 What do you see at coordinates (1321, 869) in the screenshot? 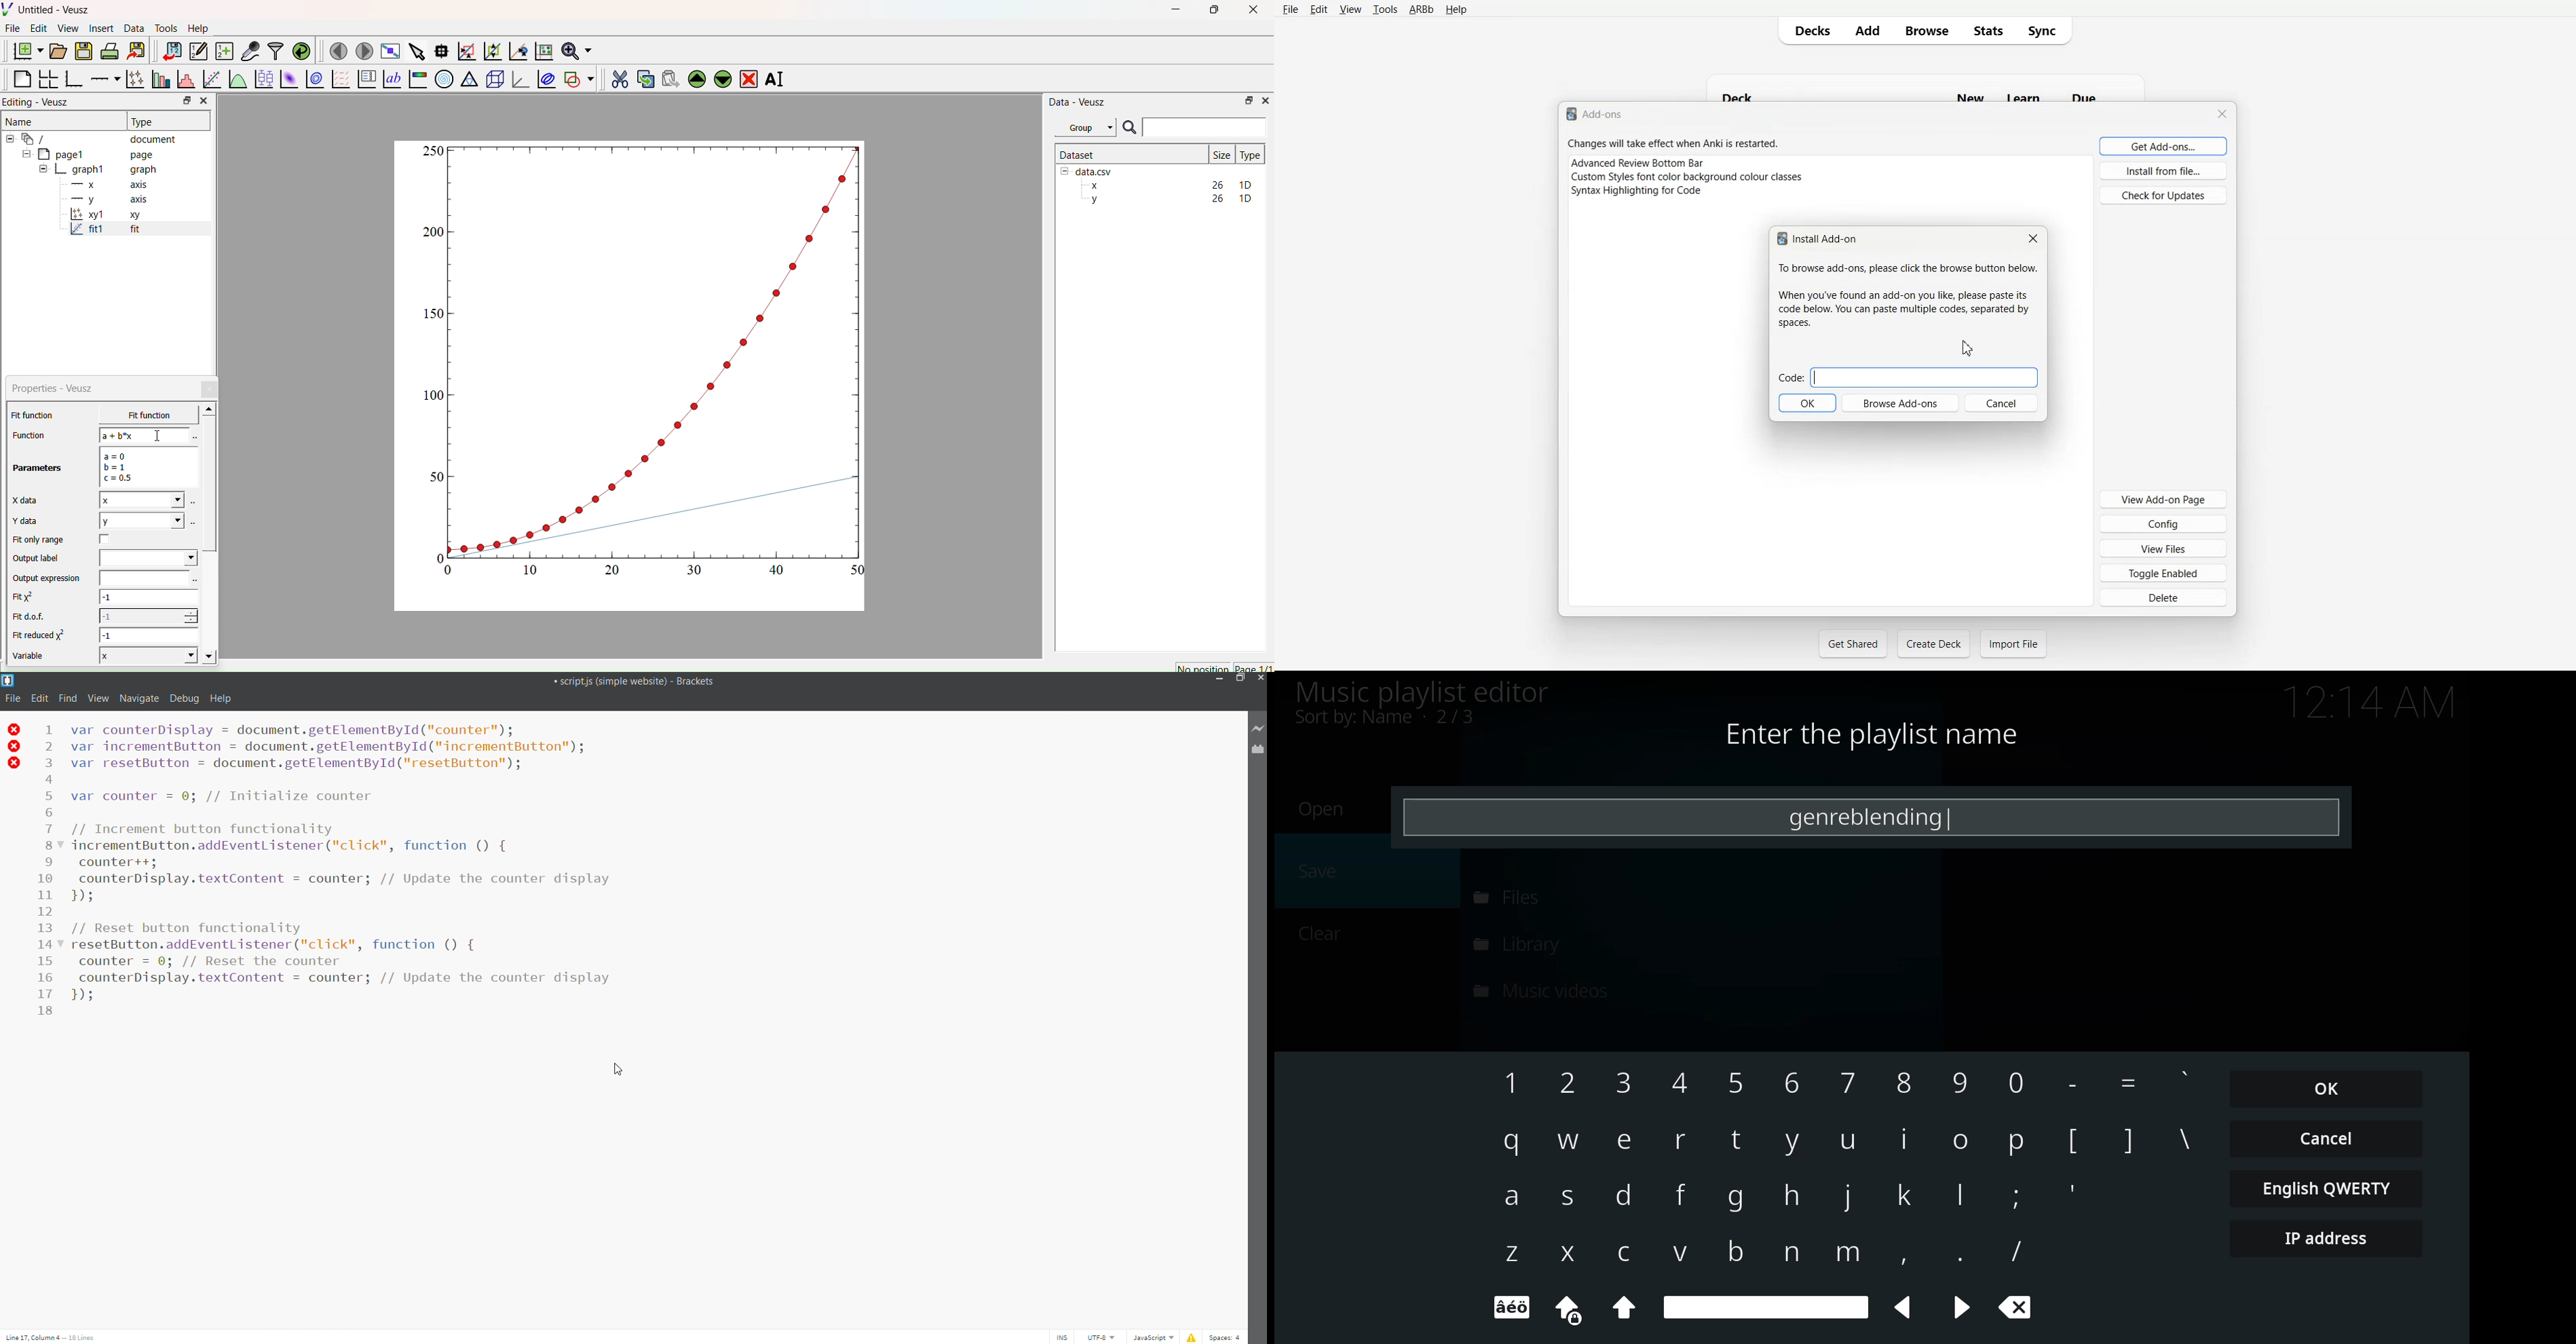
I see `save` at bounding box center [1321, 869].